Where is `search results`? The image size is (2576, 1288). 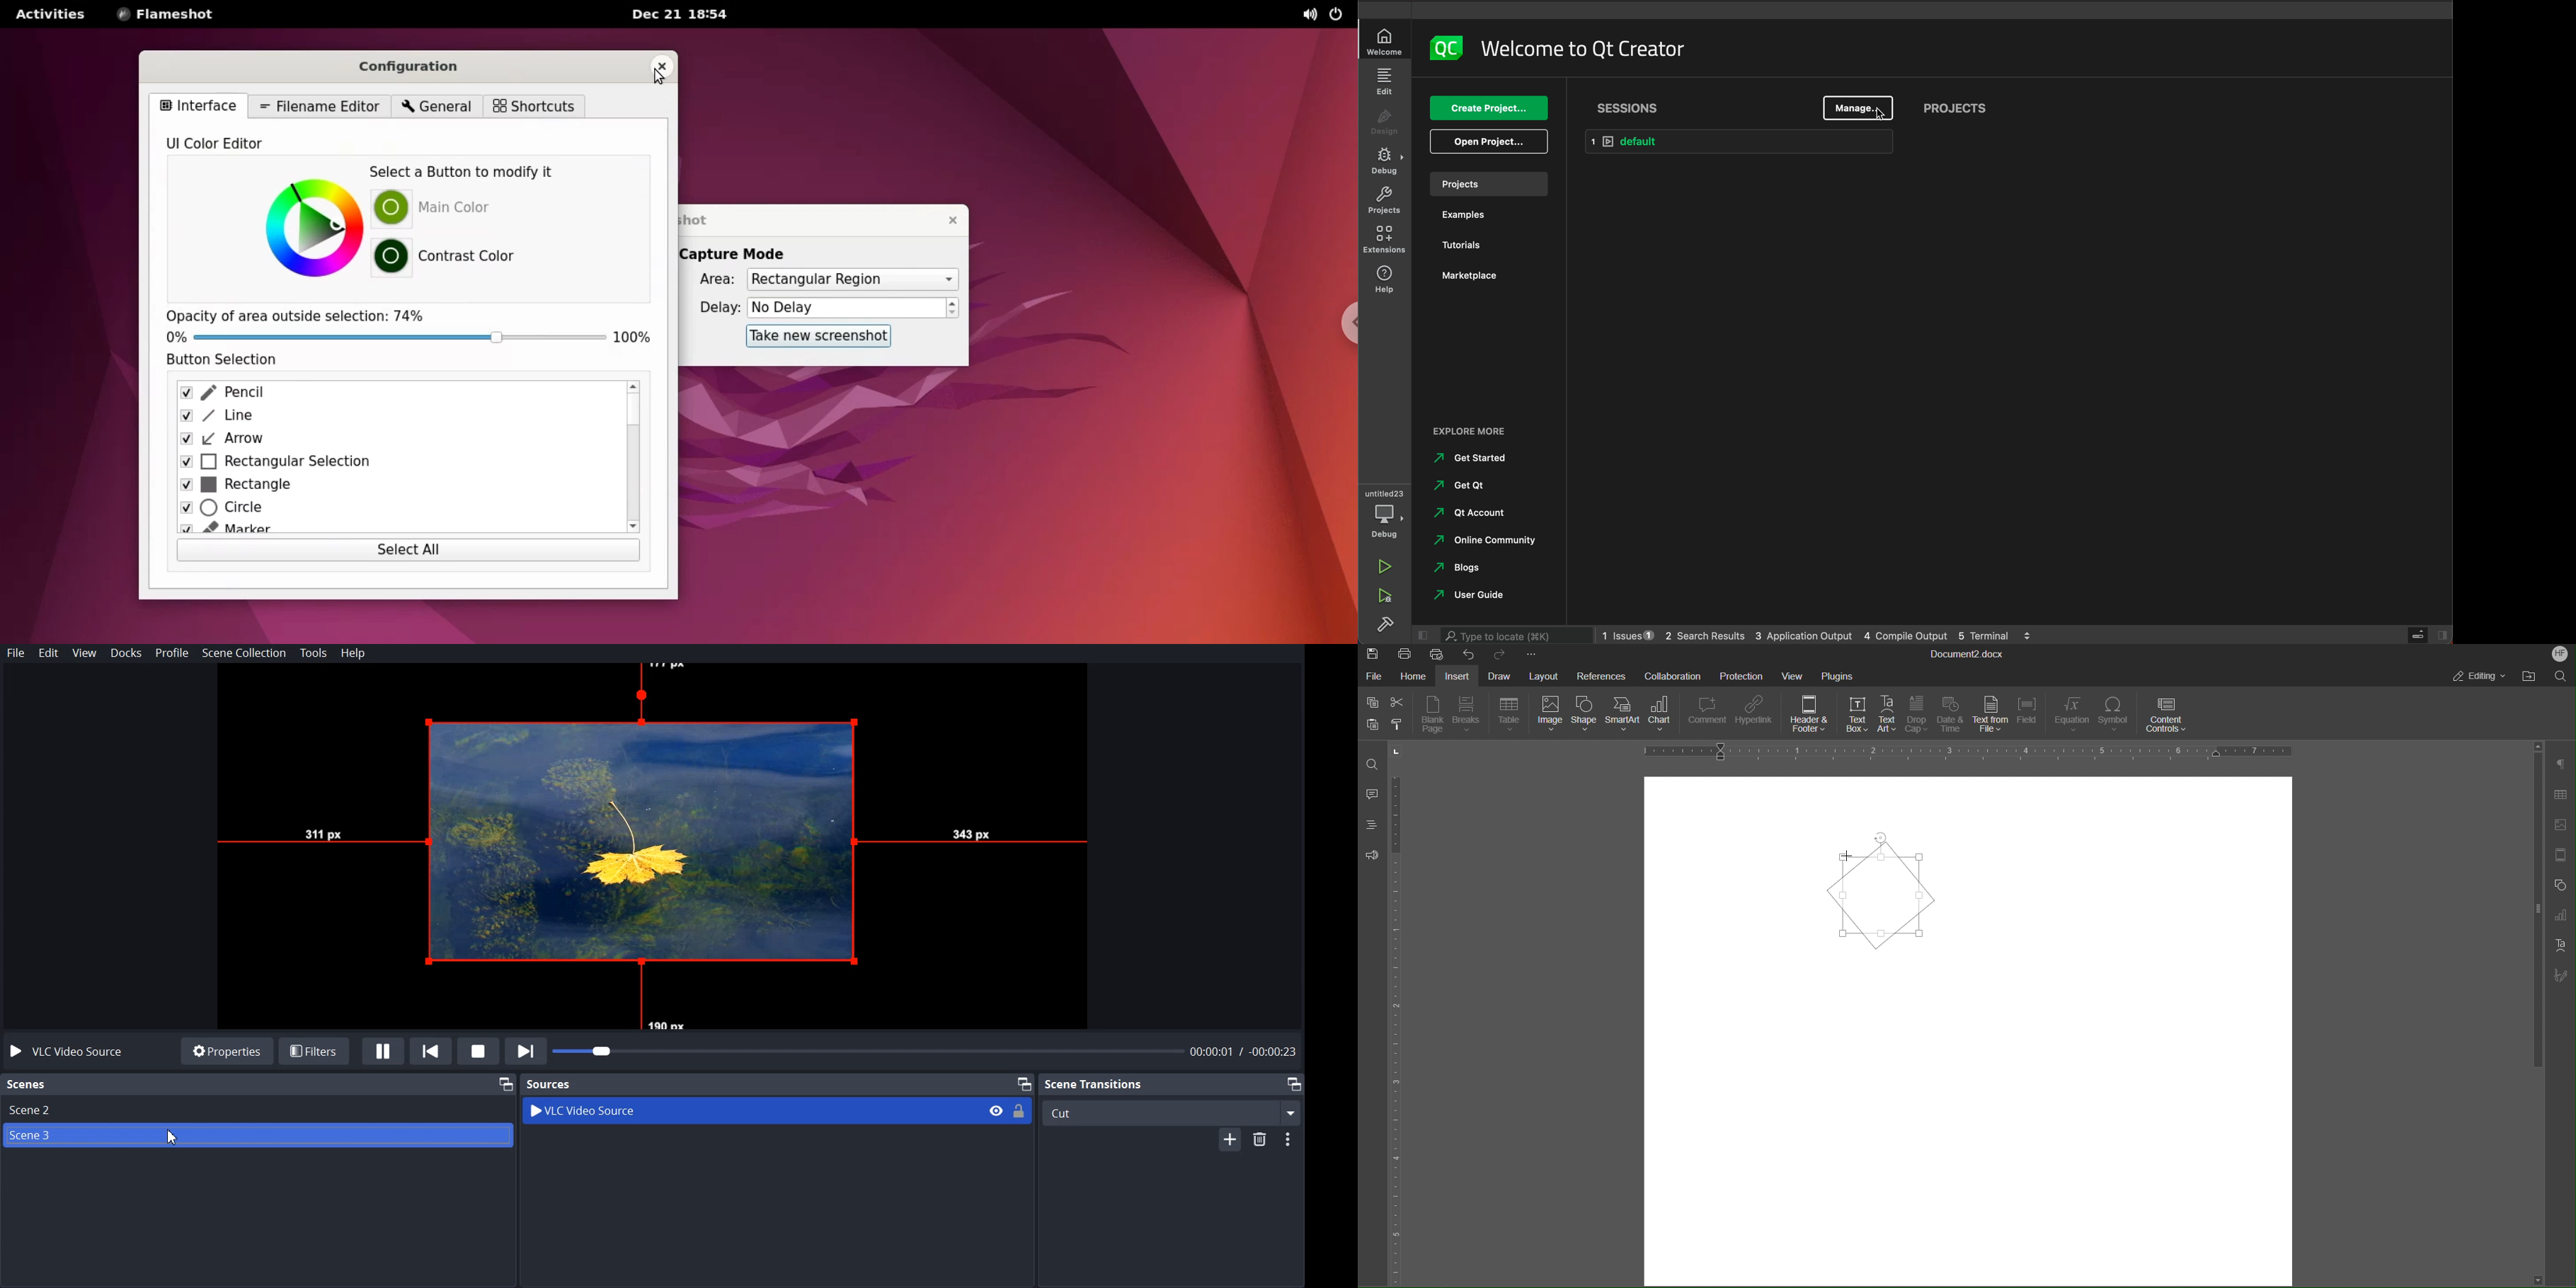 search results is located at coordinates (1705, 634).